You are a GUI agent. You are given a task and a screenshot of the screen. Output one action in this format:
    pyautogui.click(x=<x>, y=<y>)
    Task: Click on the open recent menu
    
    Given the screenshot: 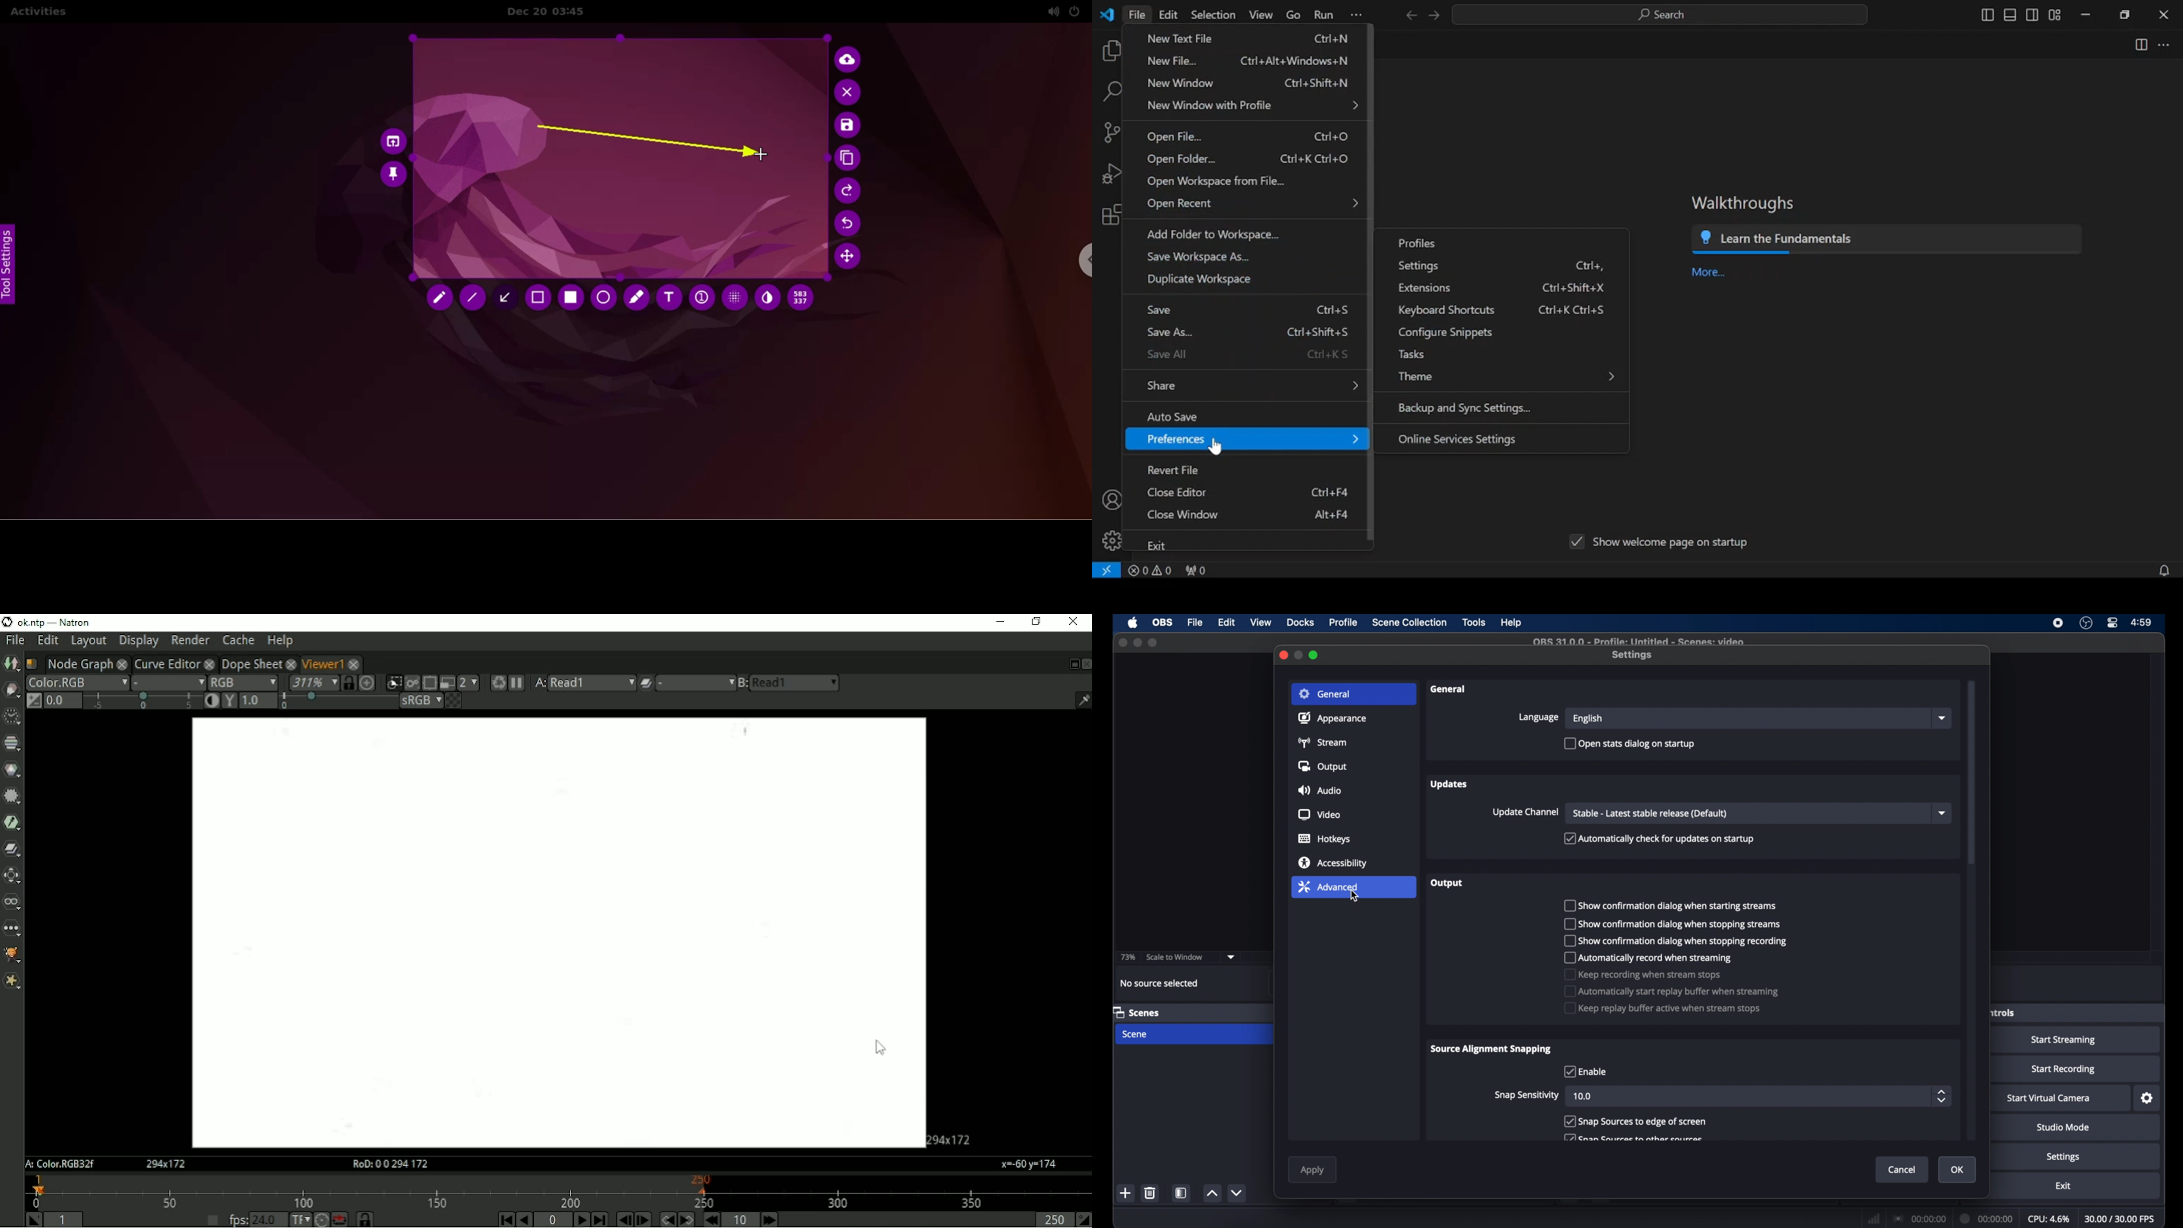 What is the action you would take?
    pyautogui.click(x=1253, y=204)
    